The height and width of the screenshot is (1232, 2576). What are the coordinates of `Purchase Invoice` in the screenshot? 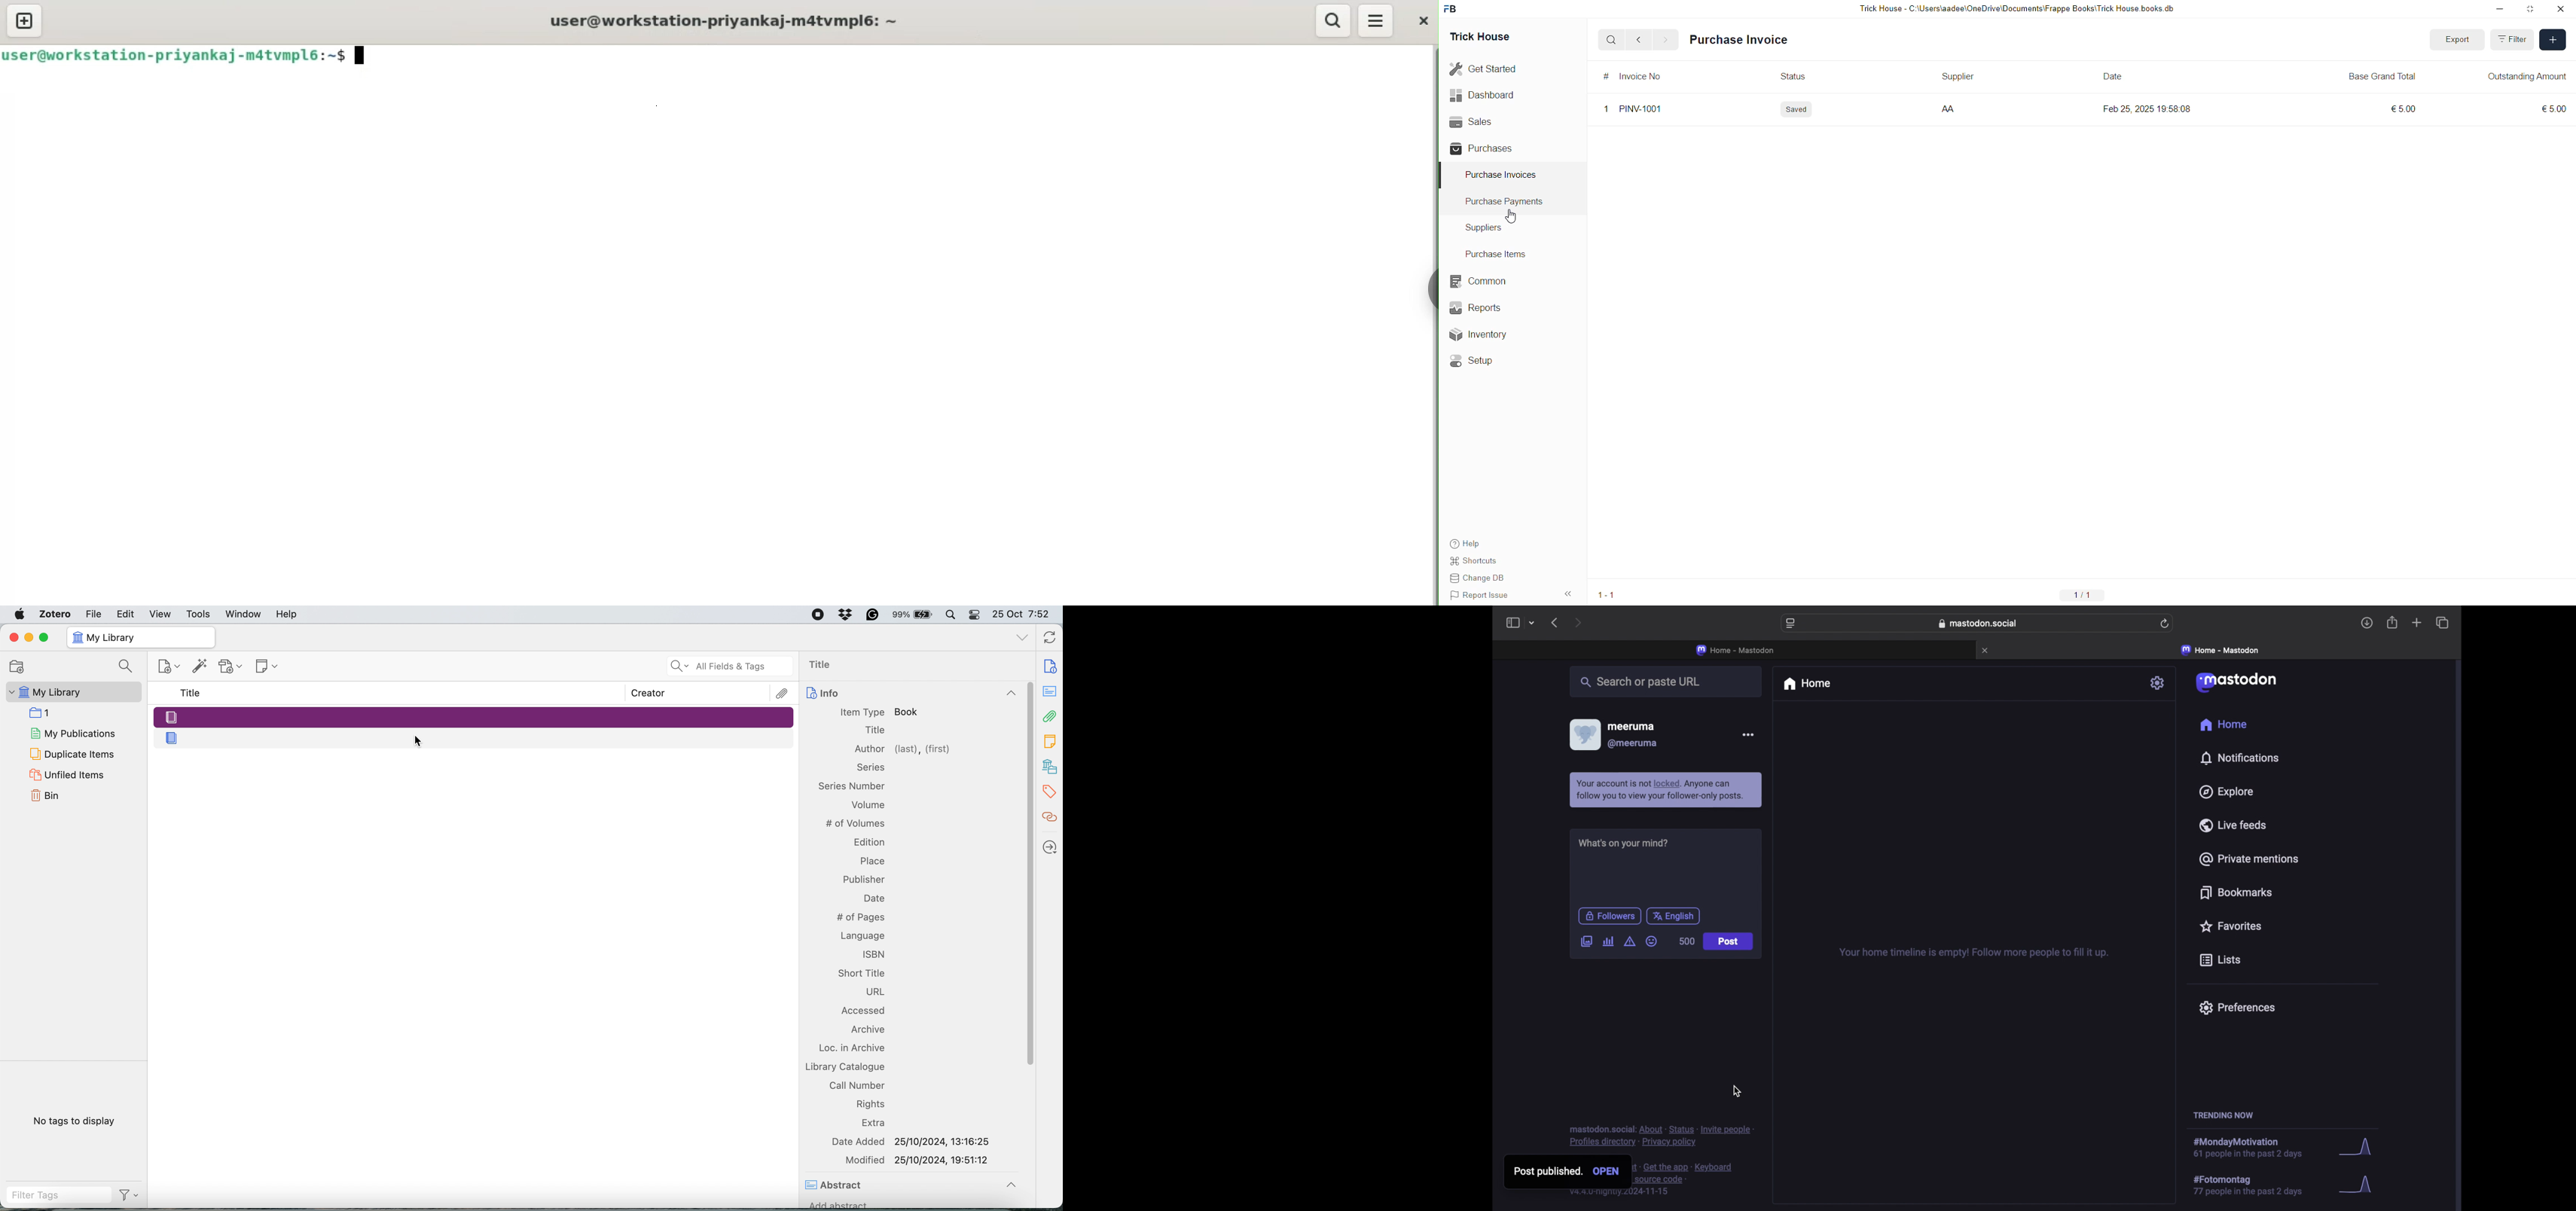 It's located at (1741, 41).